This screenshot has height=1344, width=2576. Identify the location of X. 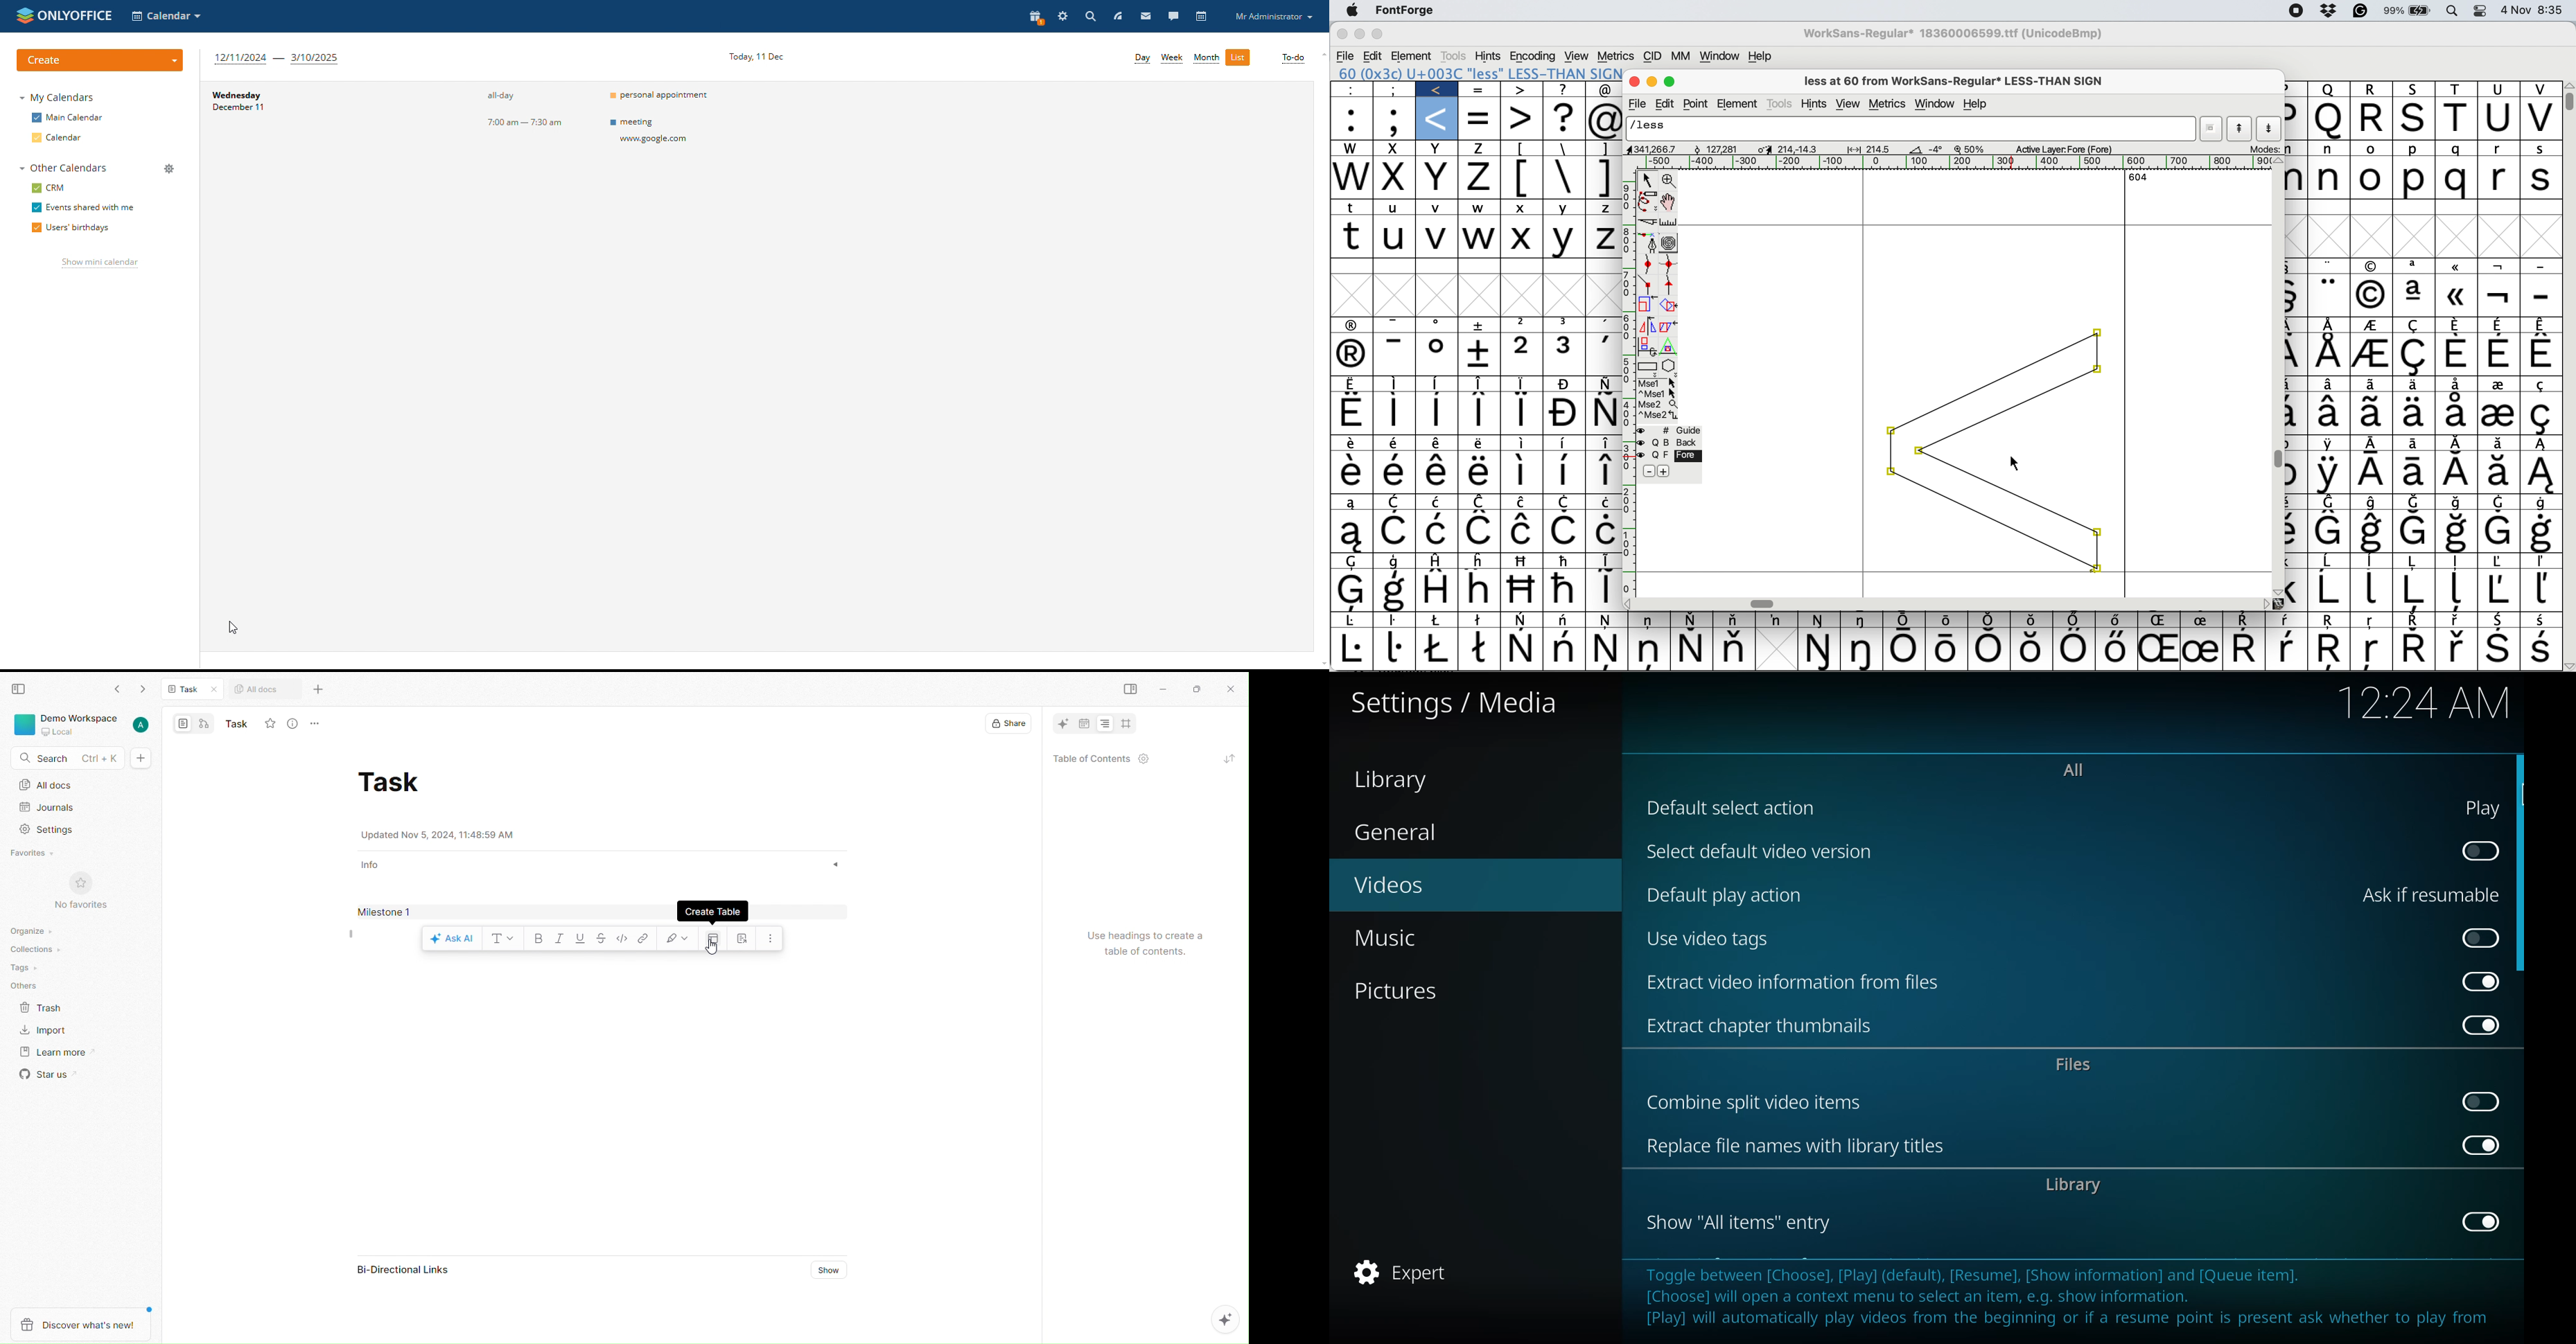
(1521, 238).